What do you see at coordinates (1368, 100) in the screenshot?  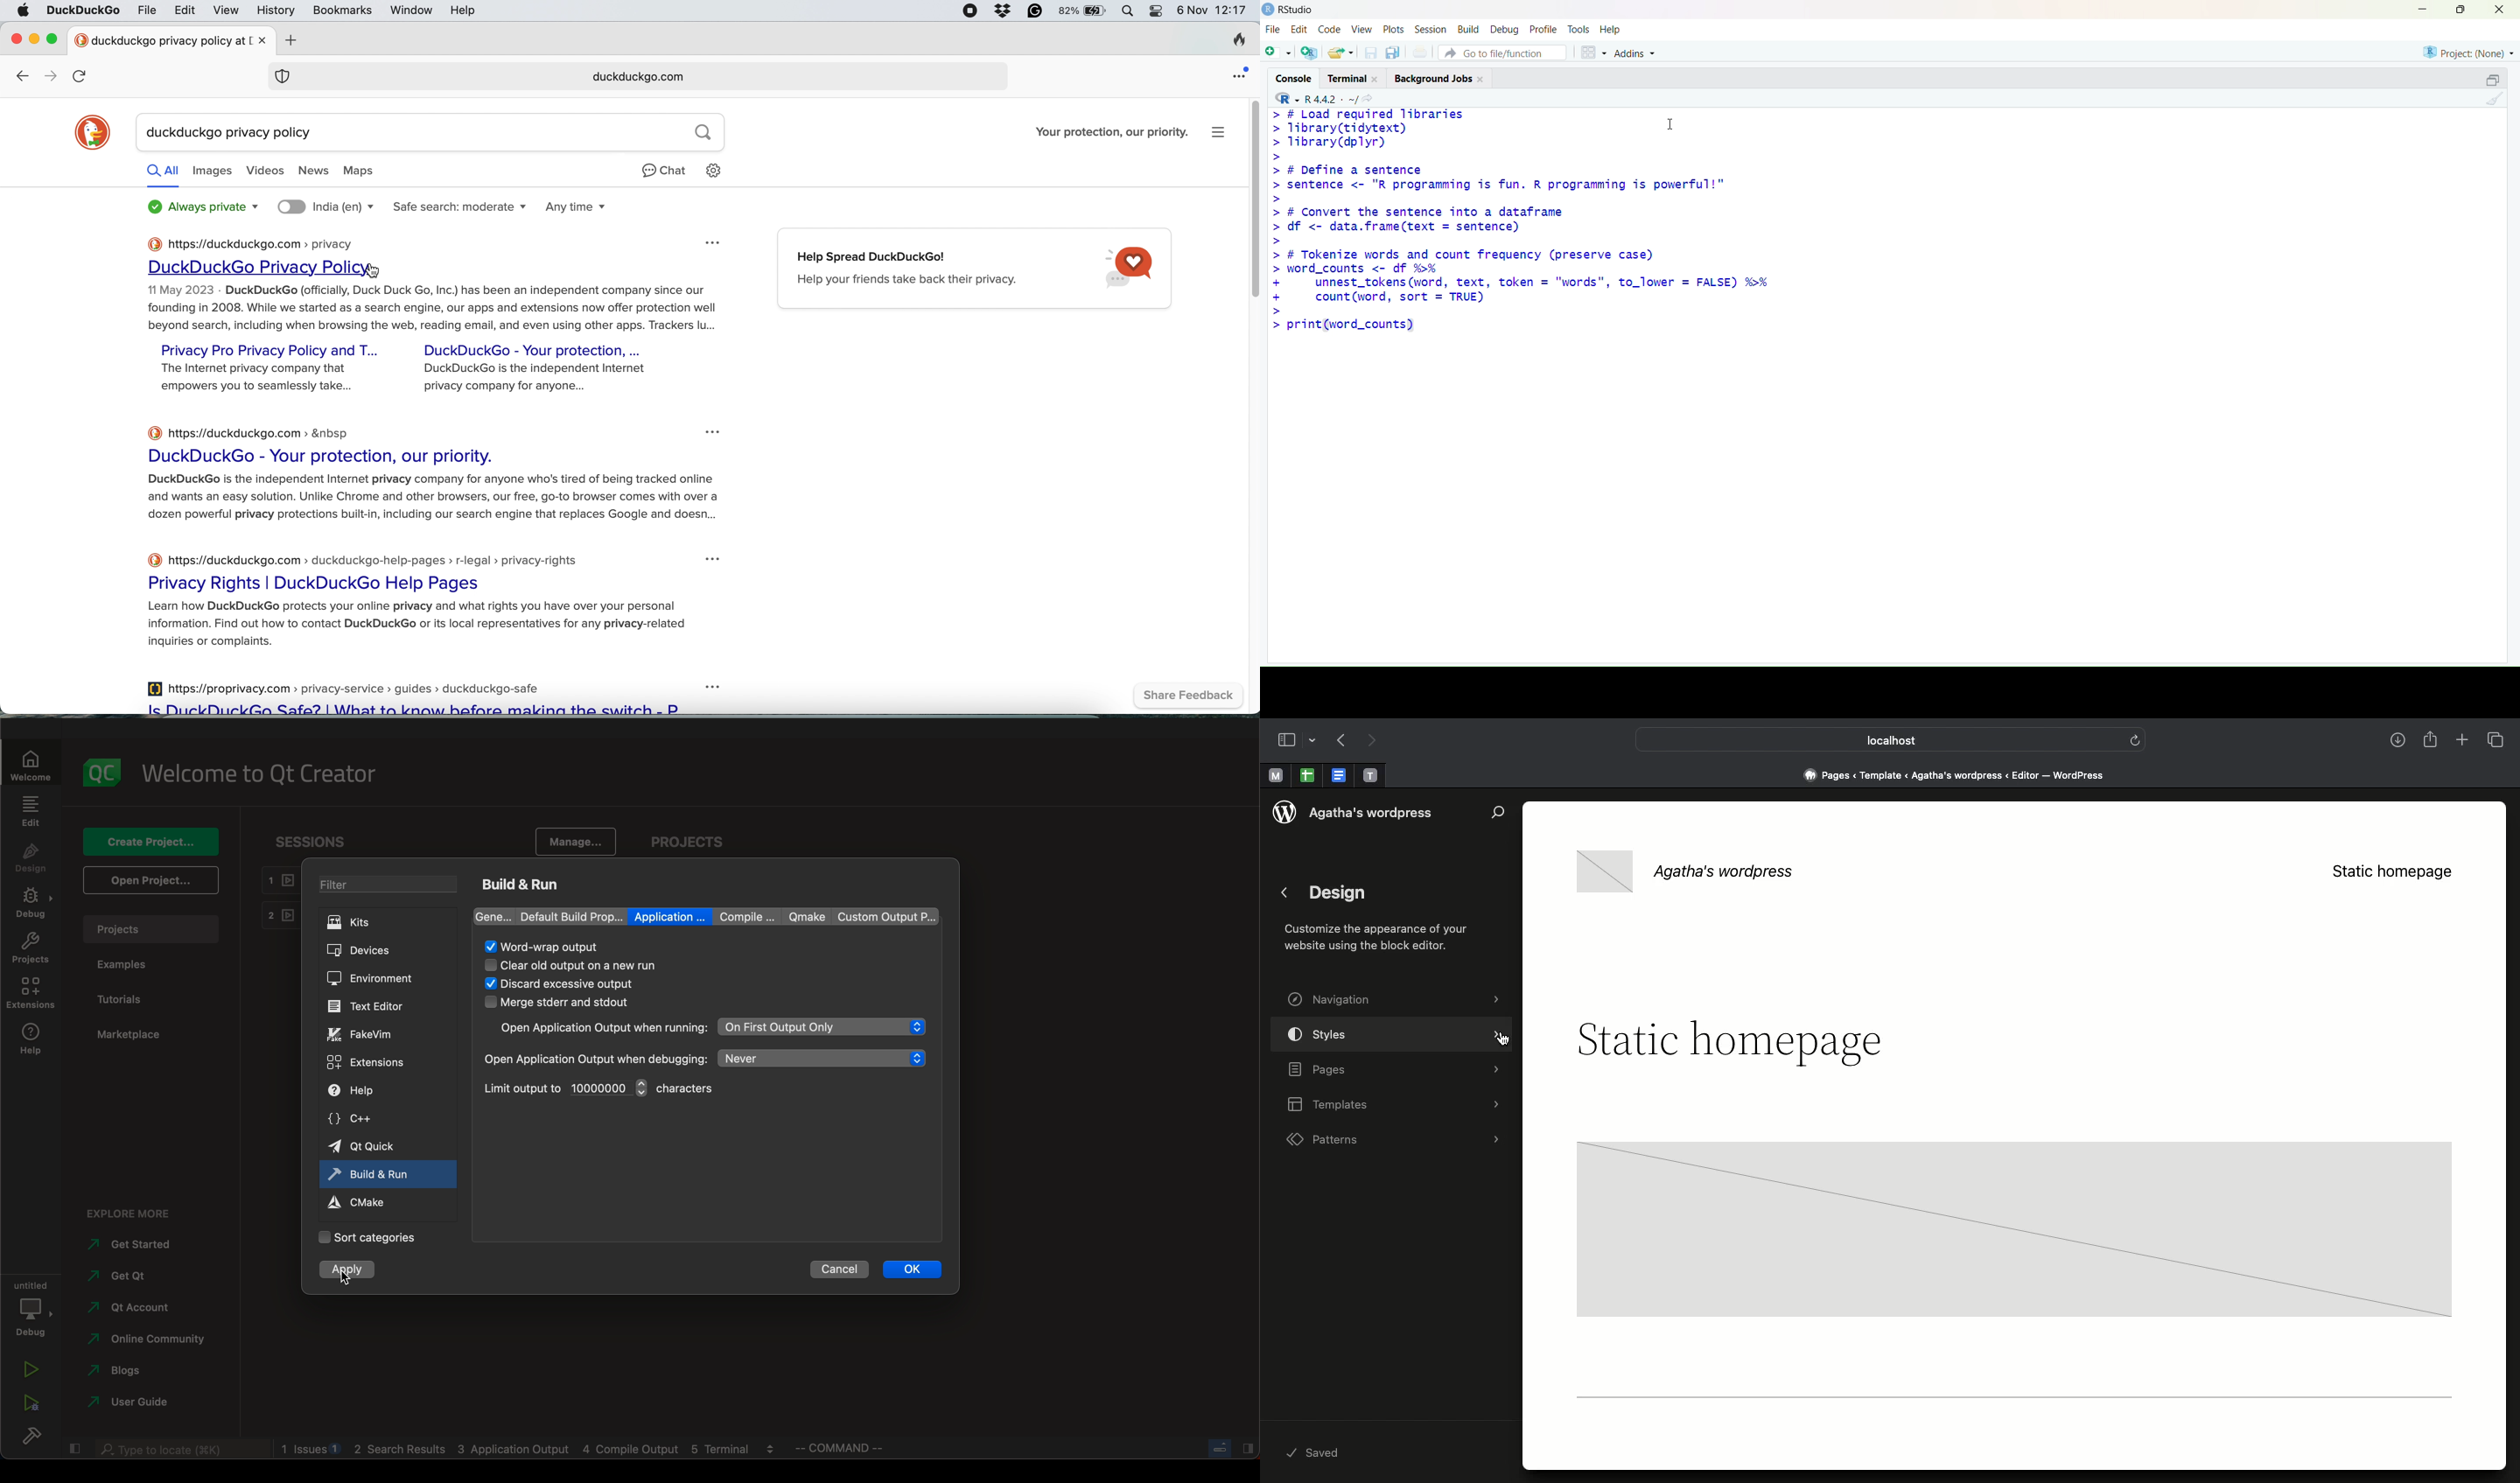 I see `view the current working directory` at bounding box center [1368, 100].